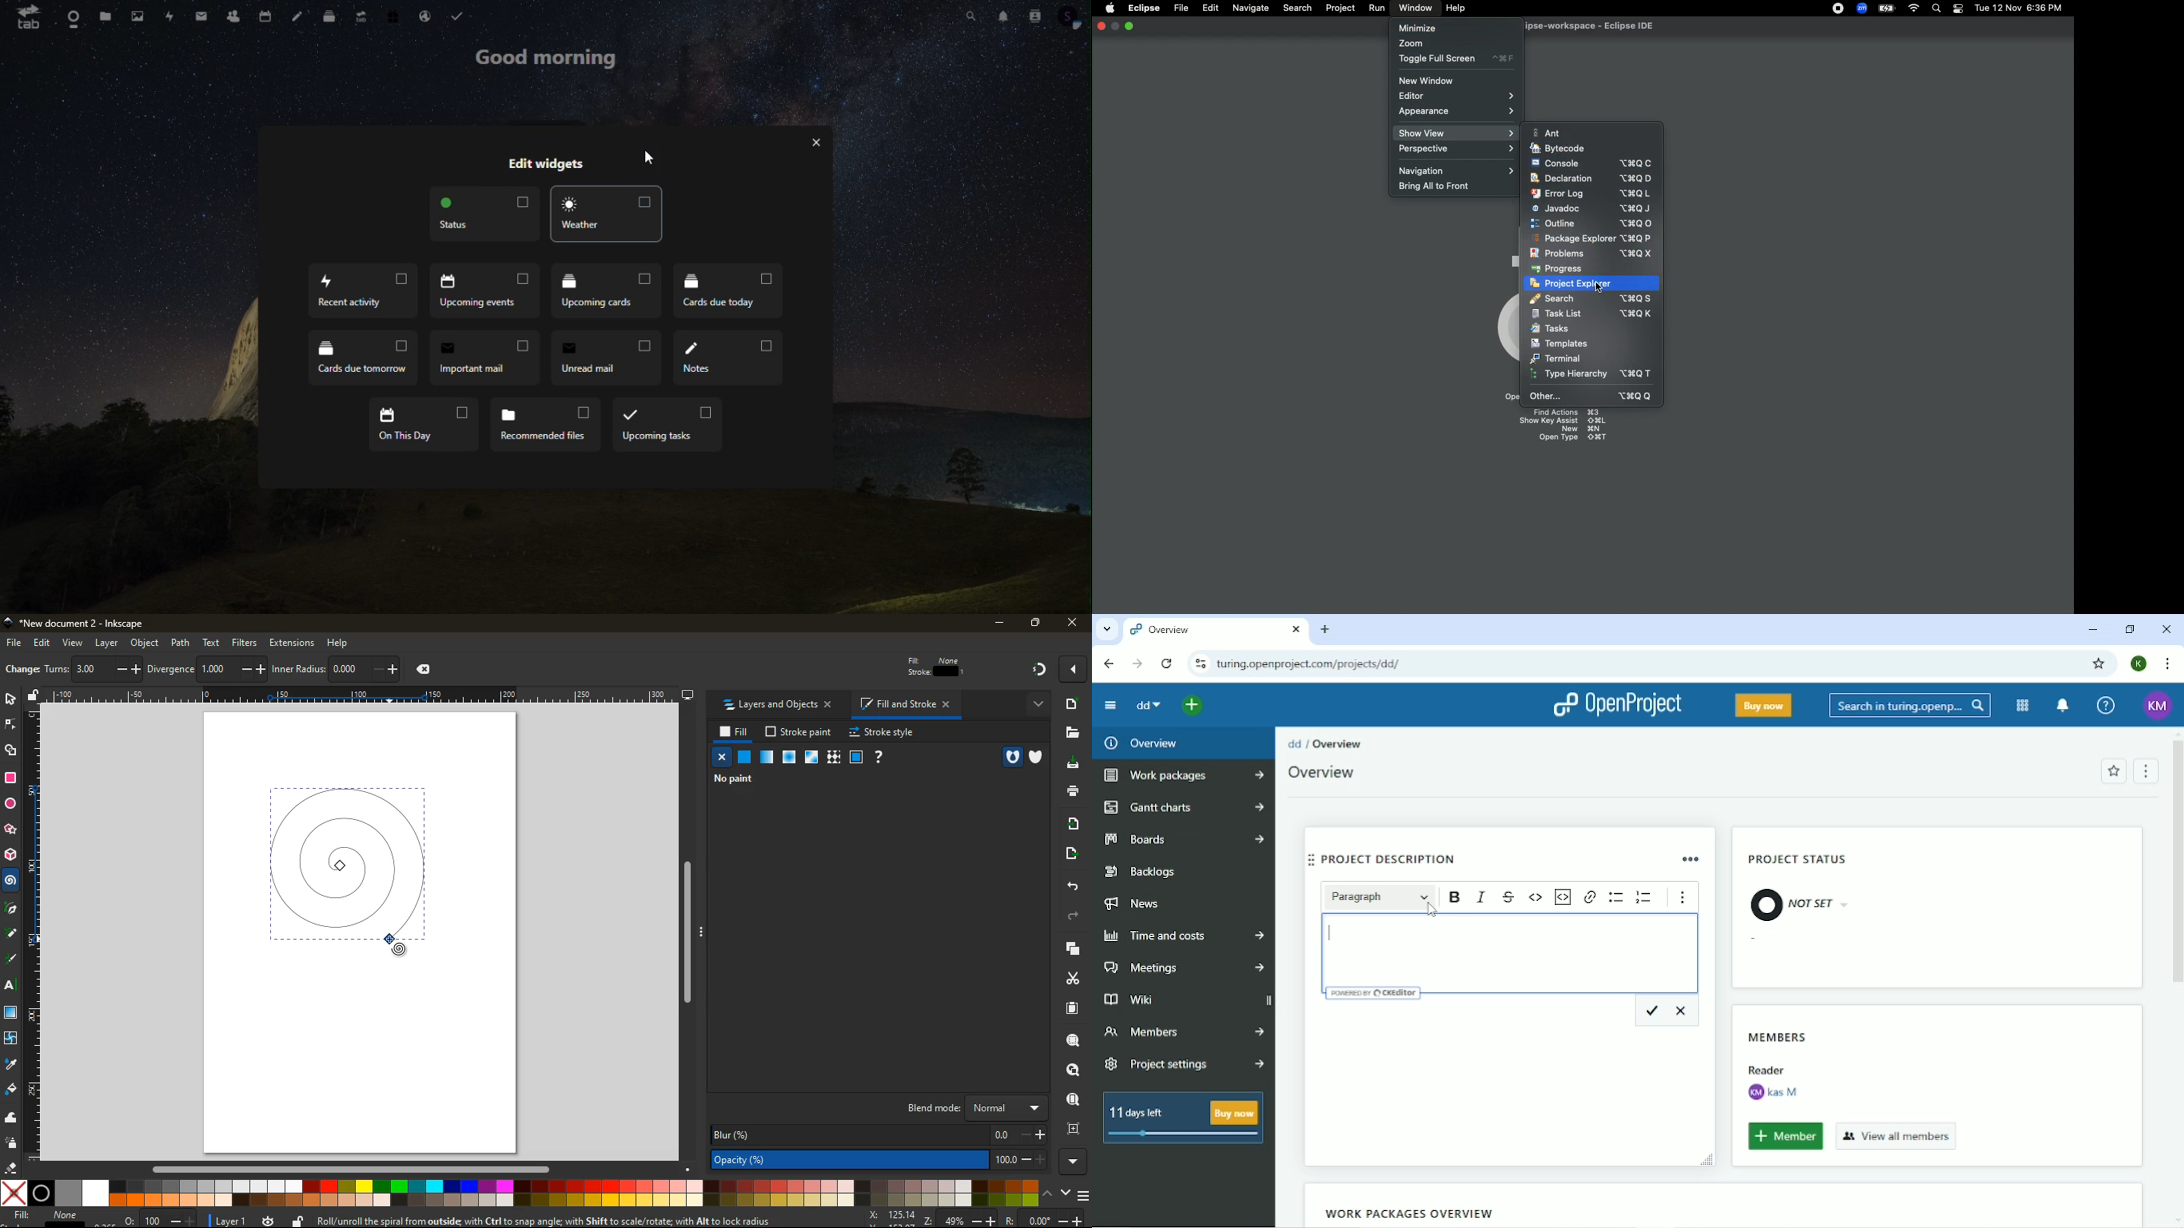  What do you see at coordinates (1799, 903) in the screenshot?
I see `not set` at bounding box center [1799, 903].